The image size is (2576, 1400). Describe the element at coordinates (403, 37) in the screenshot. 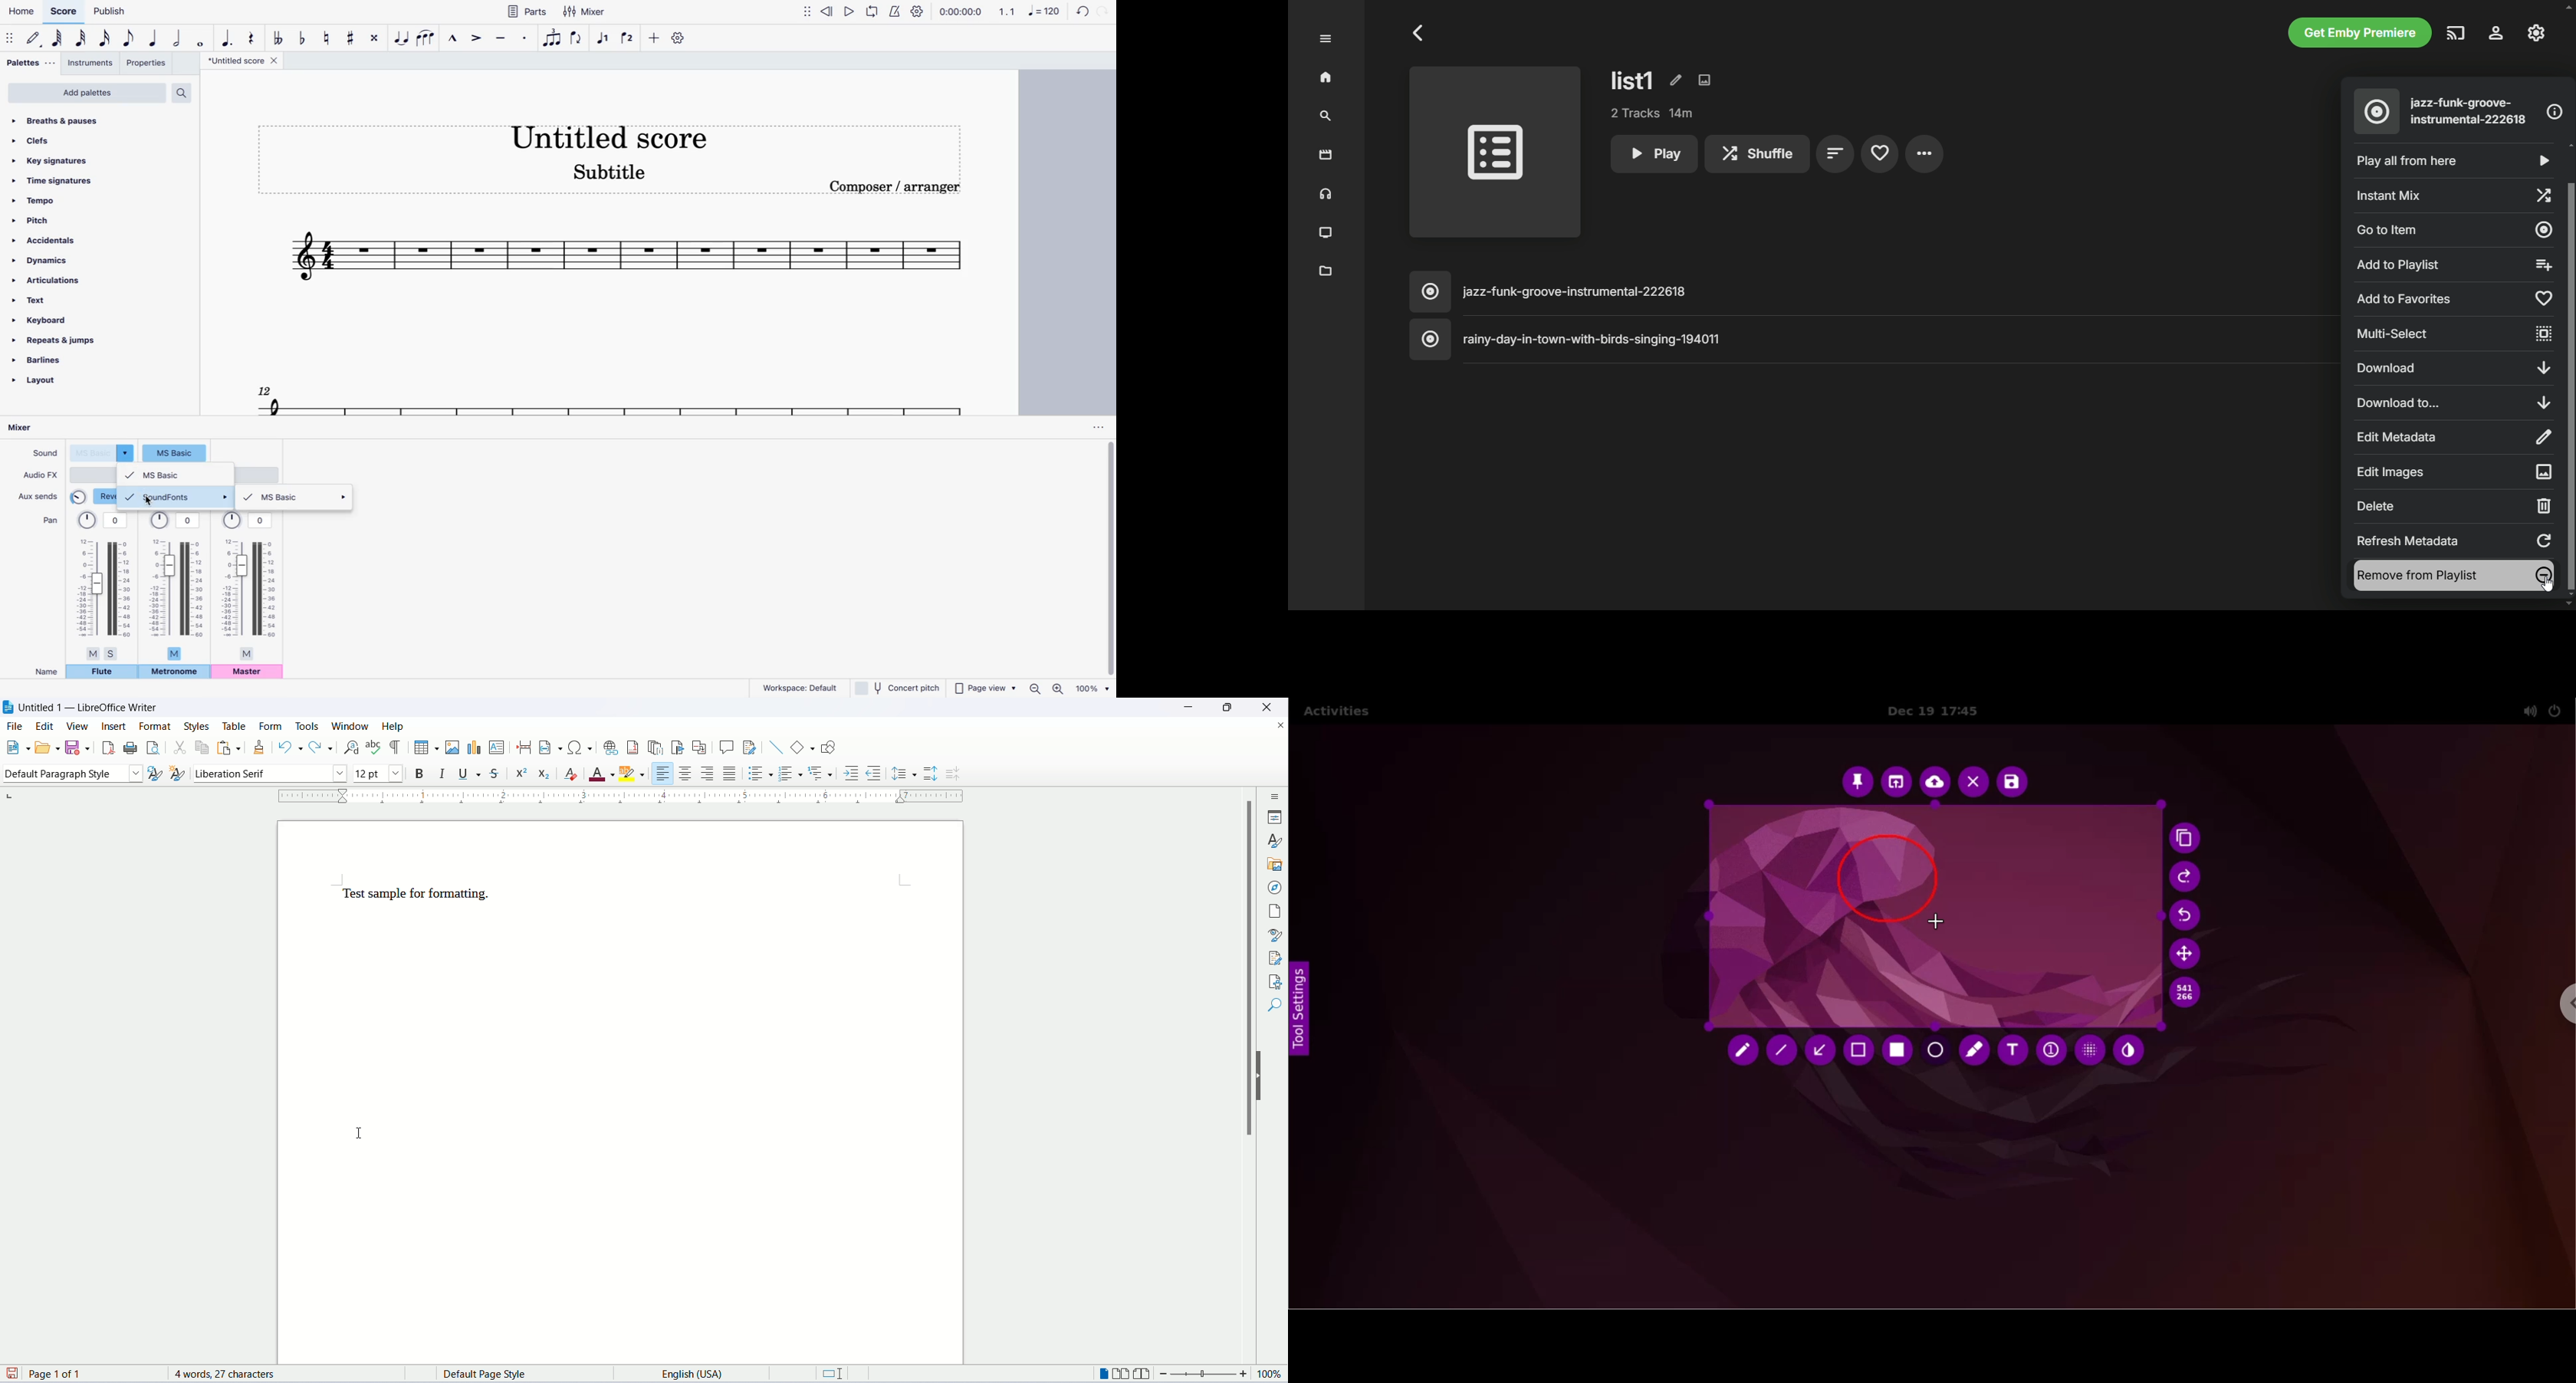

I see `tie` at that location.